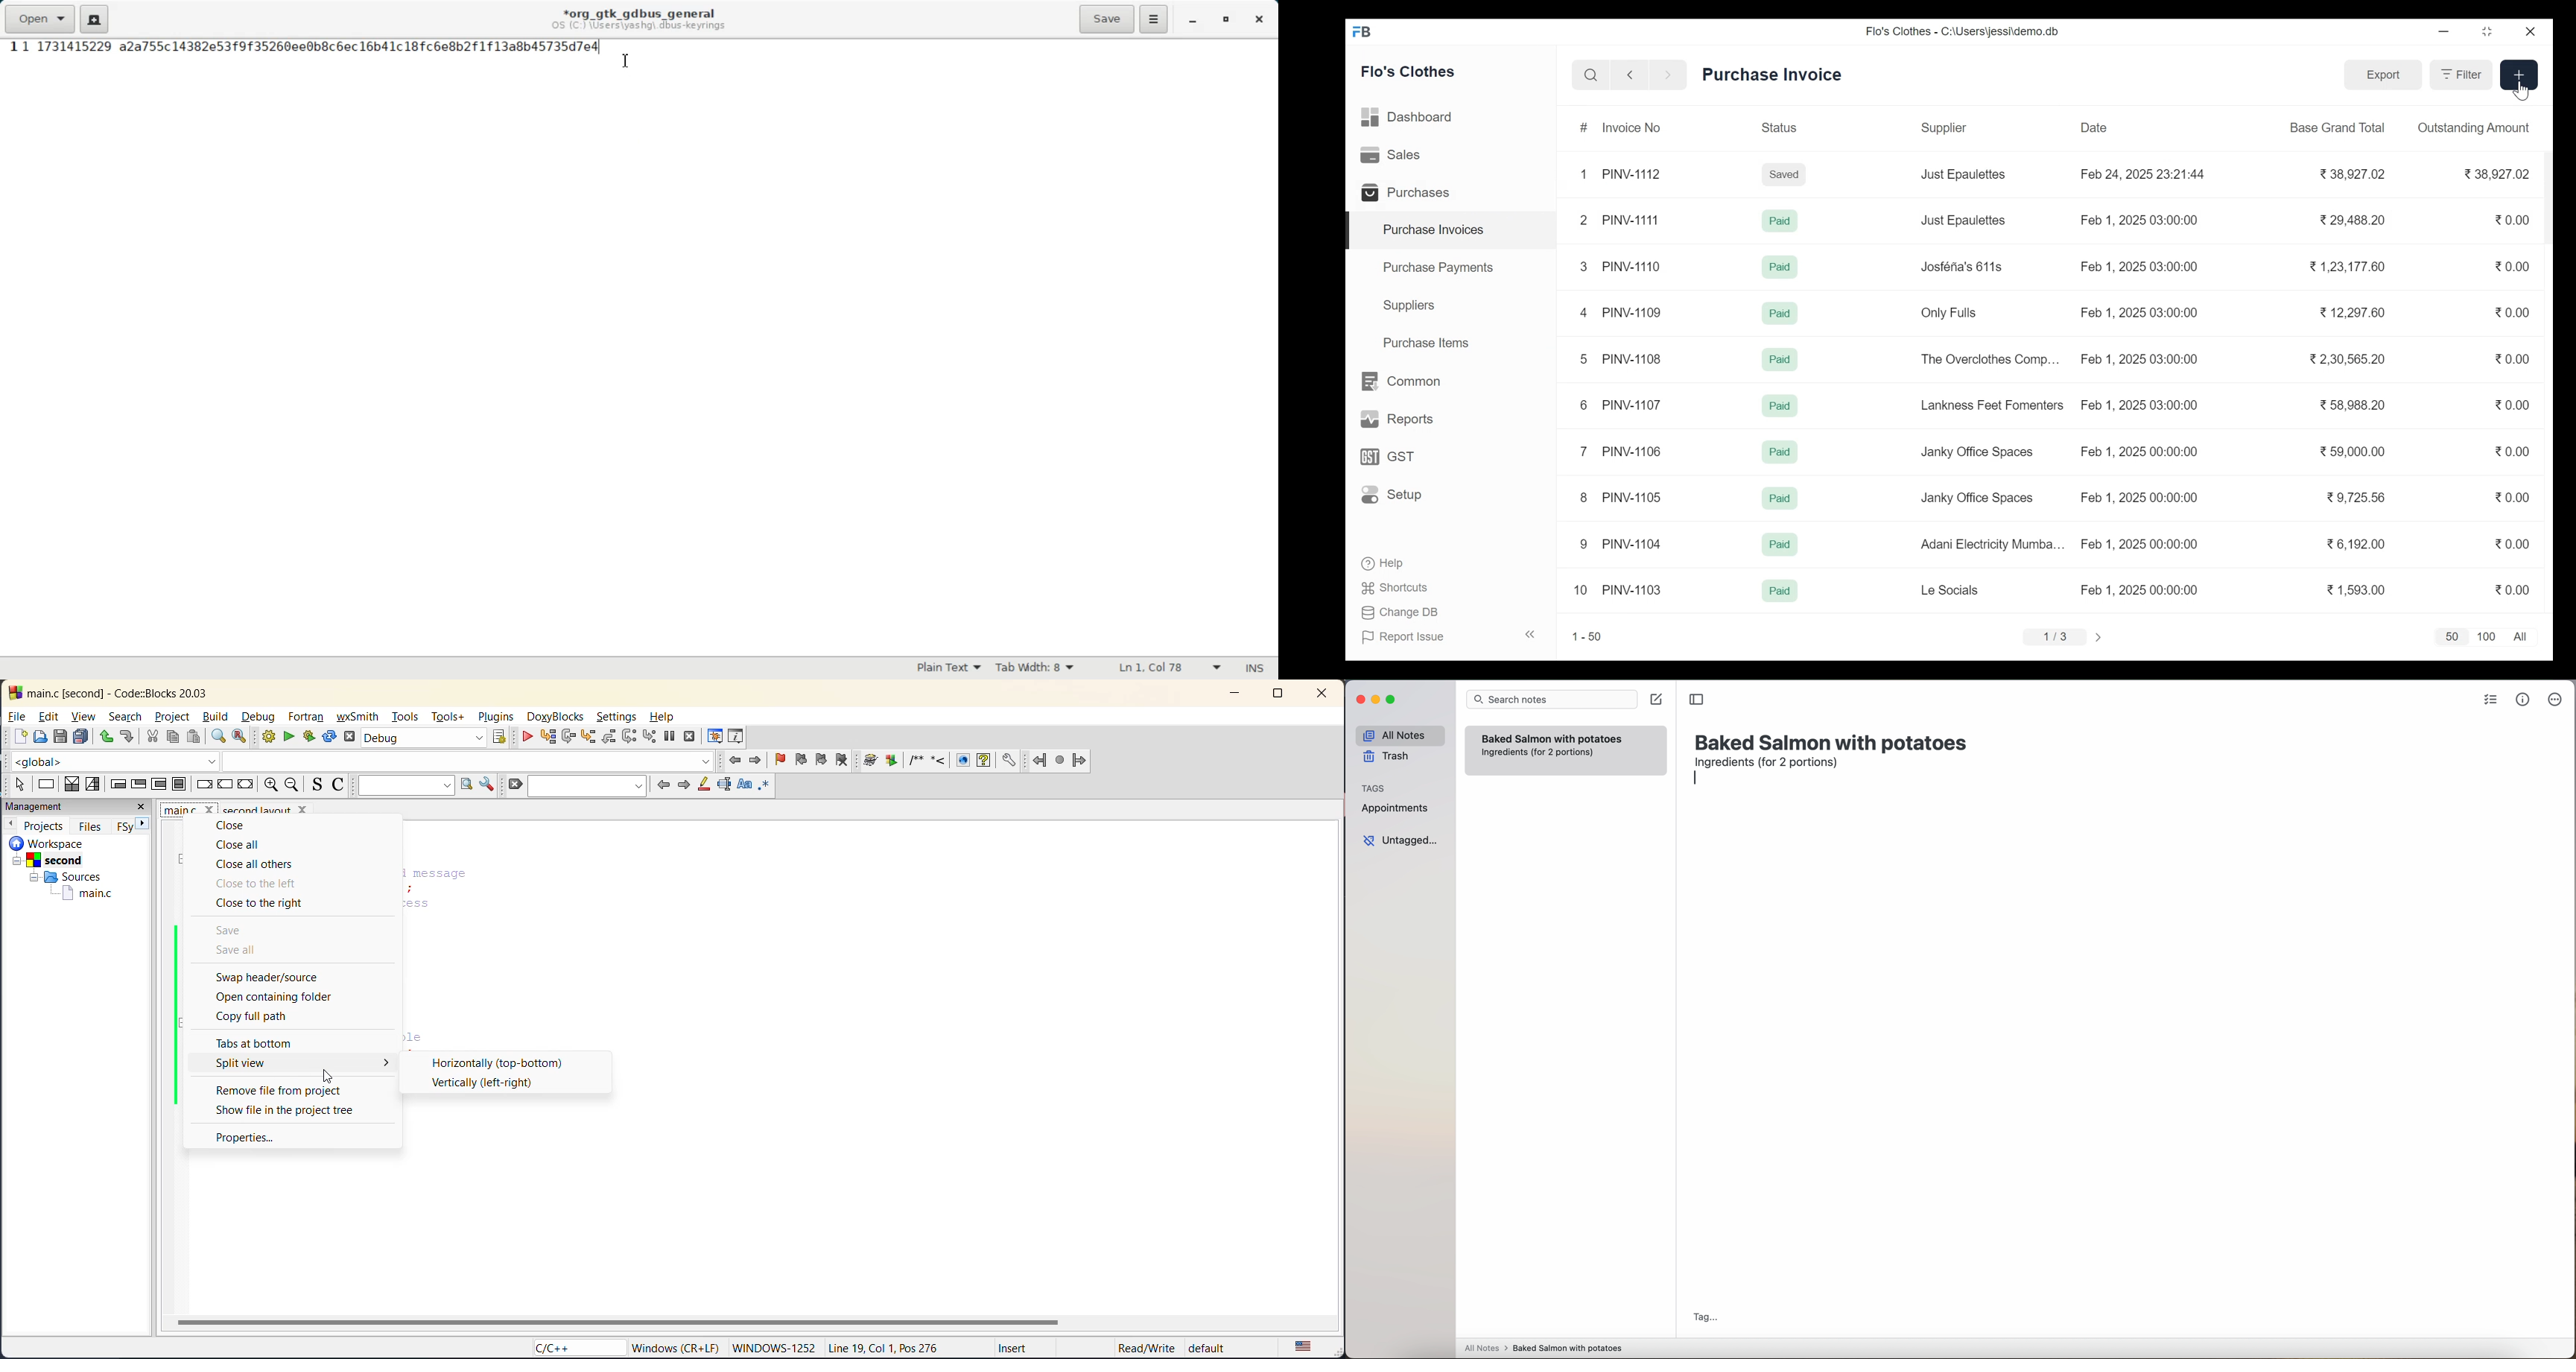 This screenshot has height=1372, width=2576. Describe the element at coordinates (1633, 588) in the screenshot. I see `PINV-1103` at that location.